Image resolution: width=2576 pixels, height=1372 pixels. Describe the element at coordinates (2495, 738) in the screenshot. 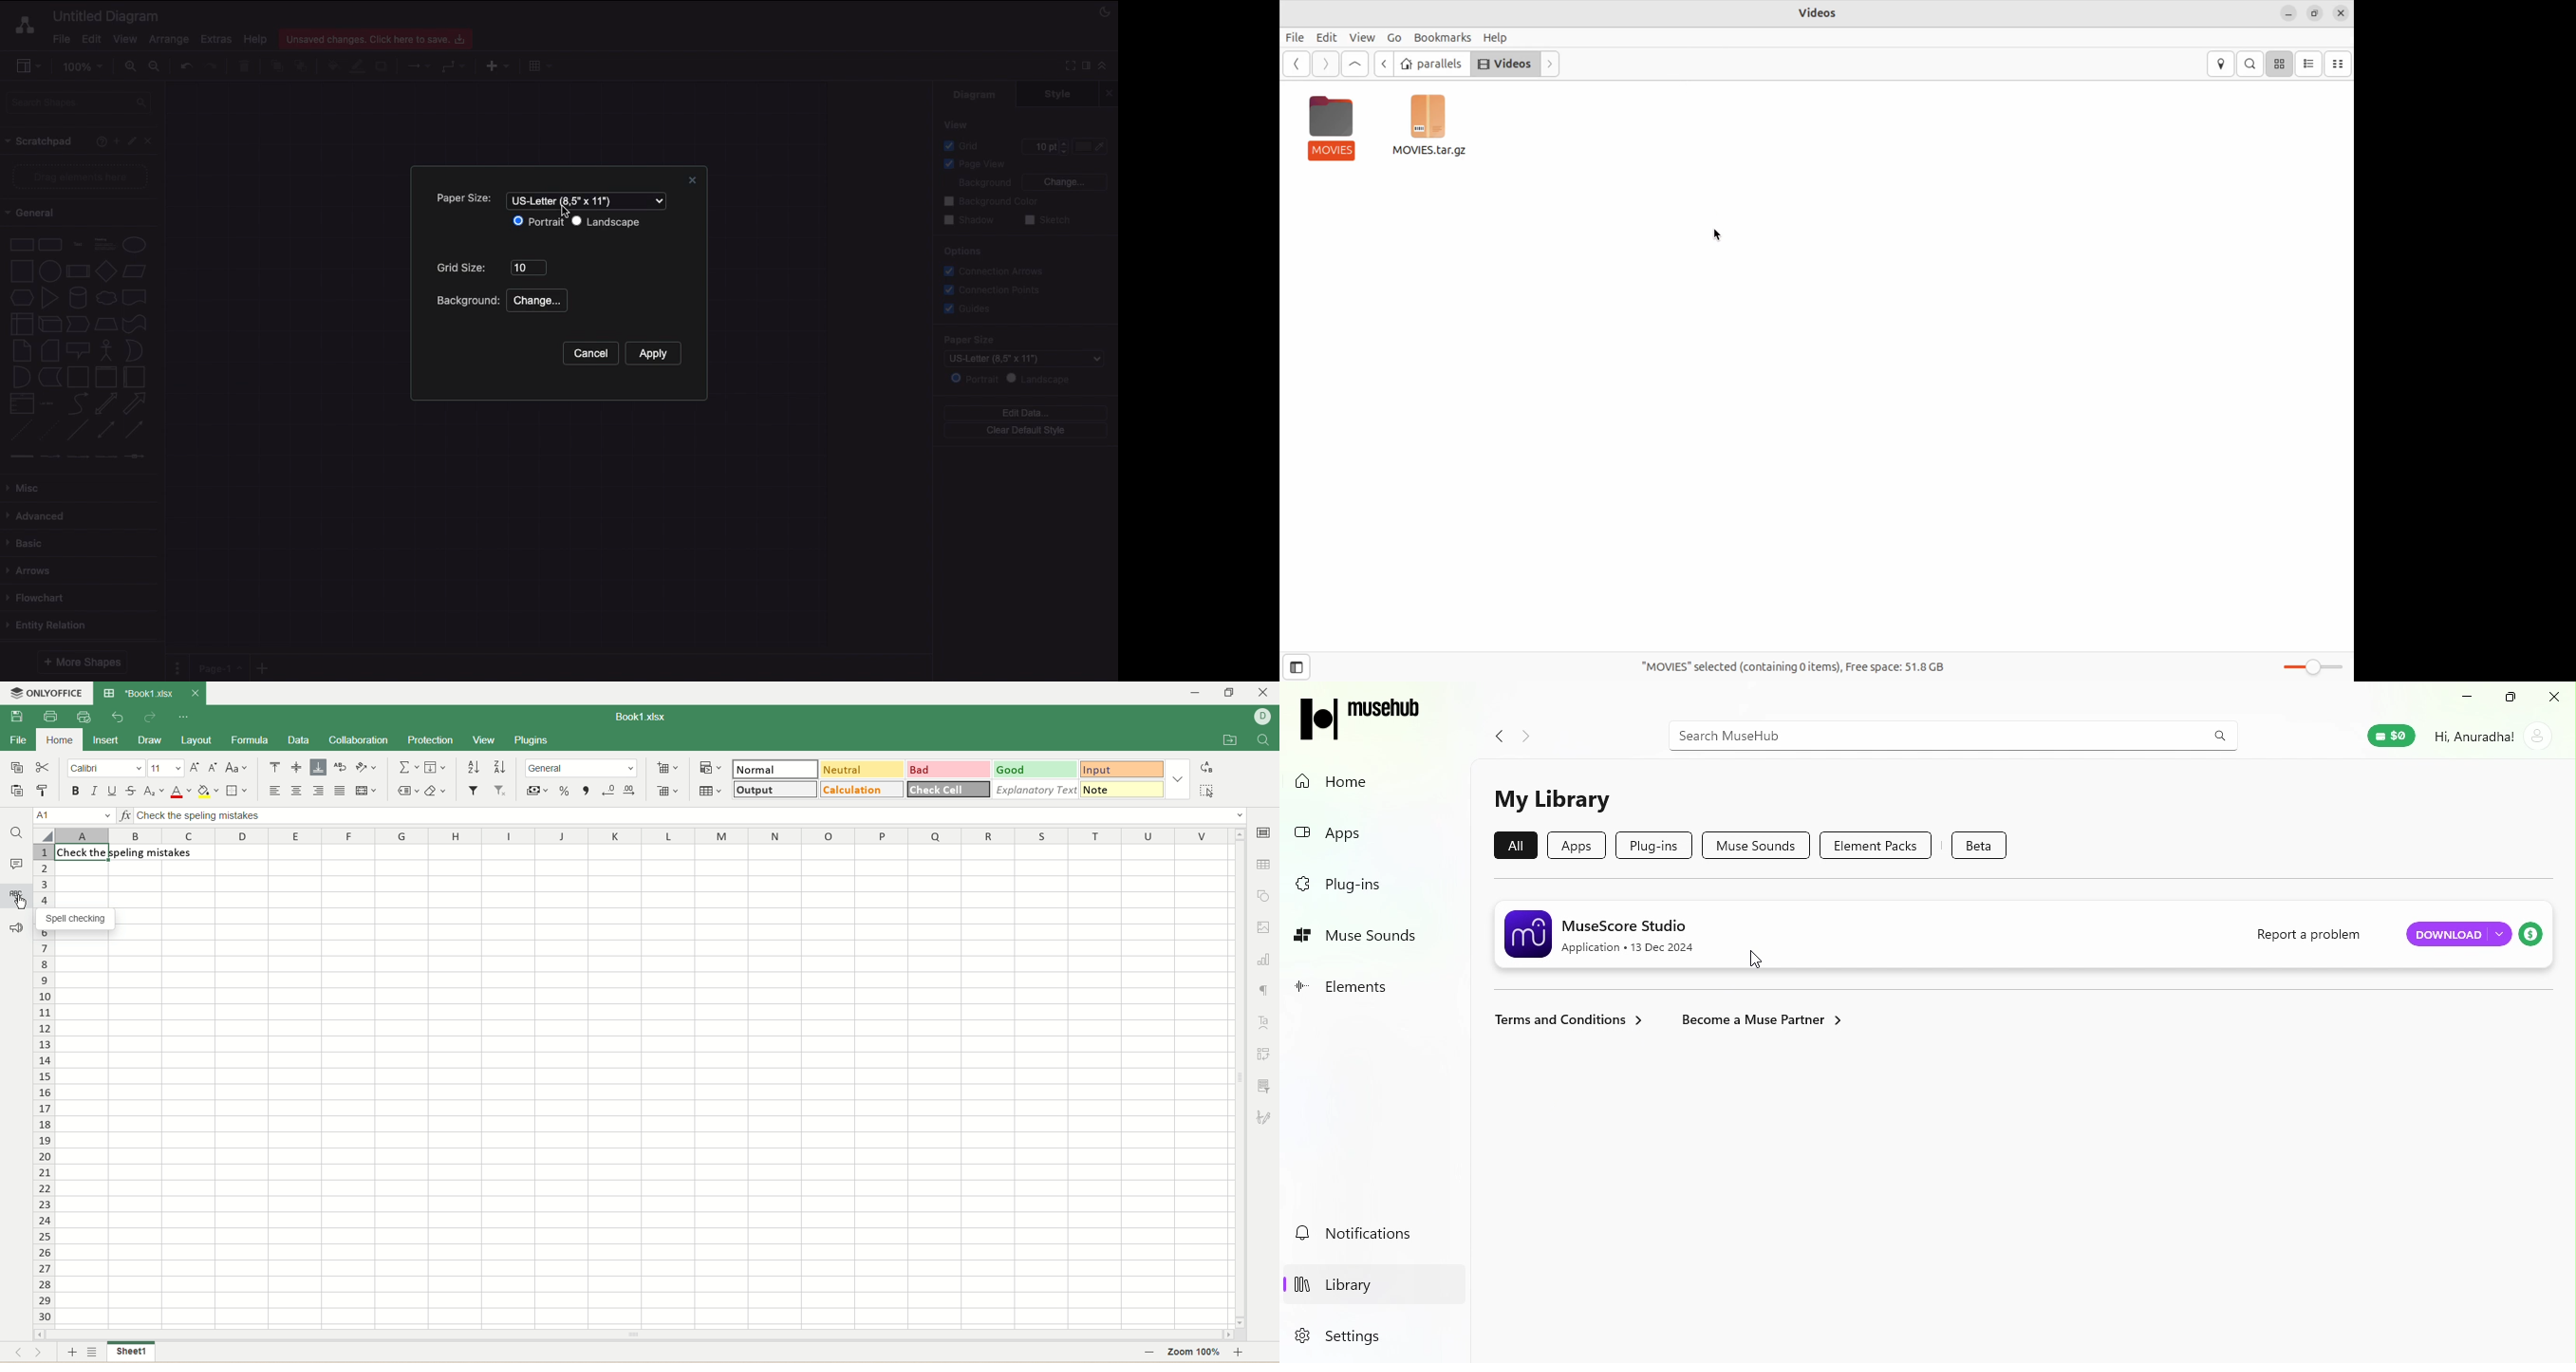

I see `Account` at that location.